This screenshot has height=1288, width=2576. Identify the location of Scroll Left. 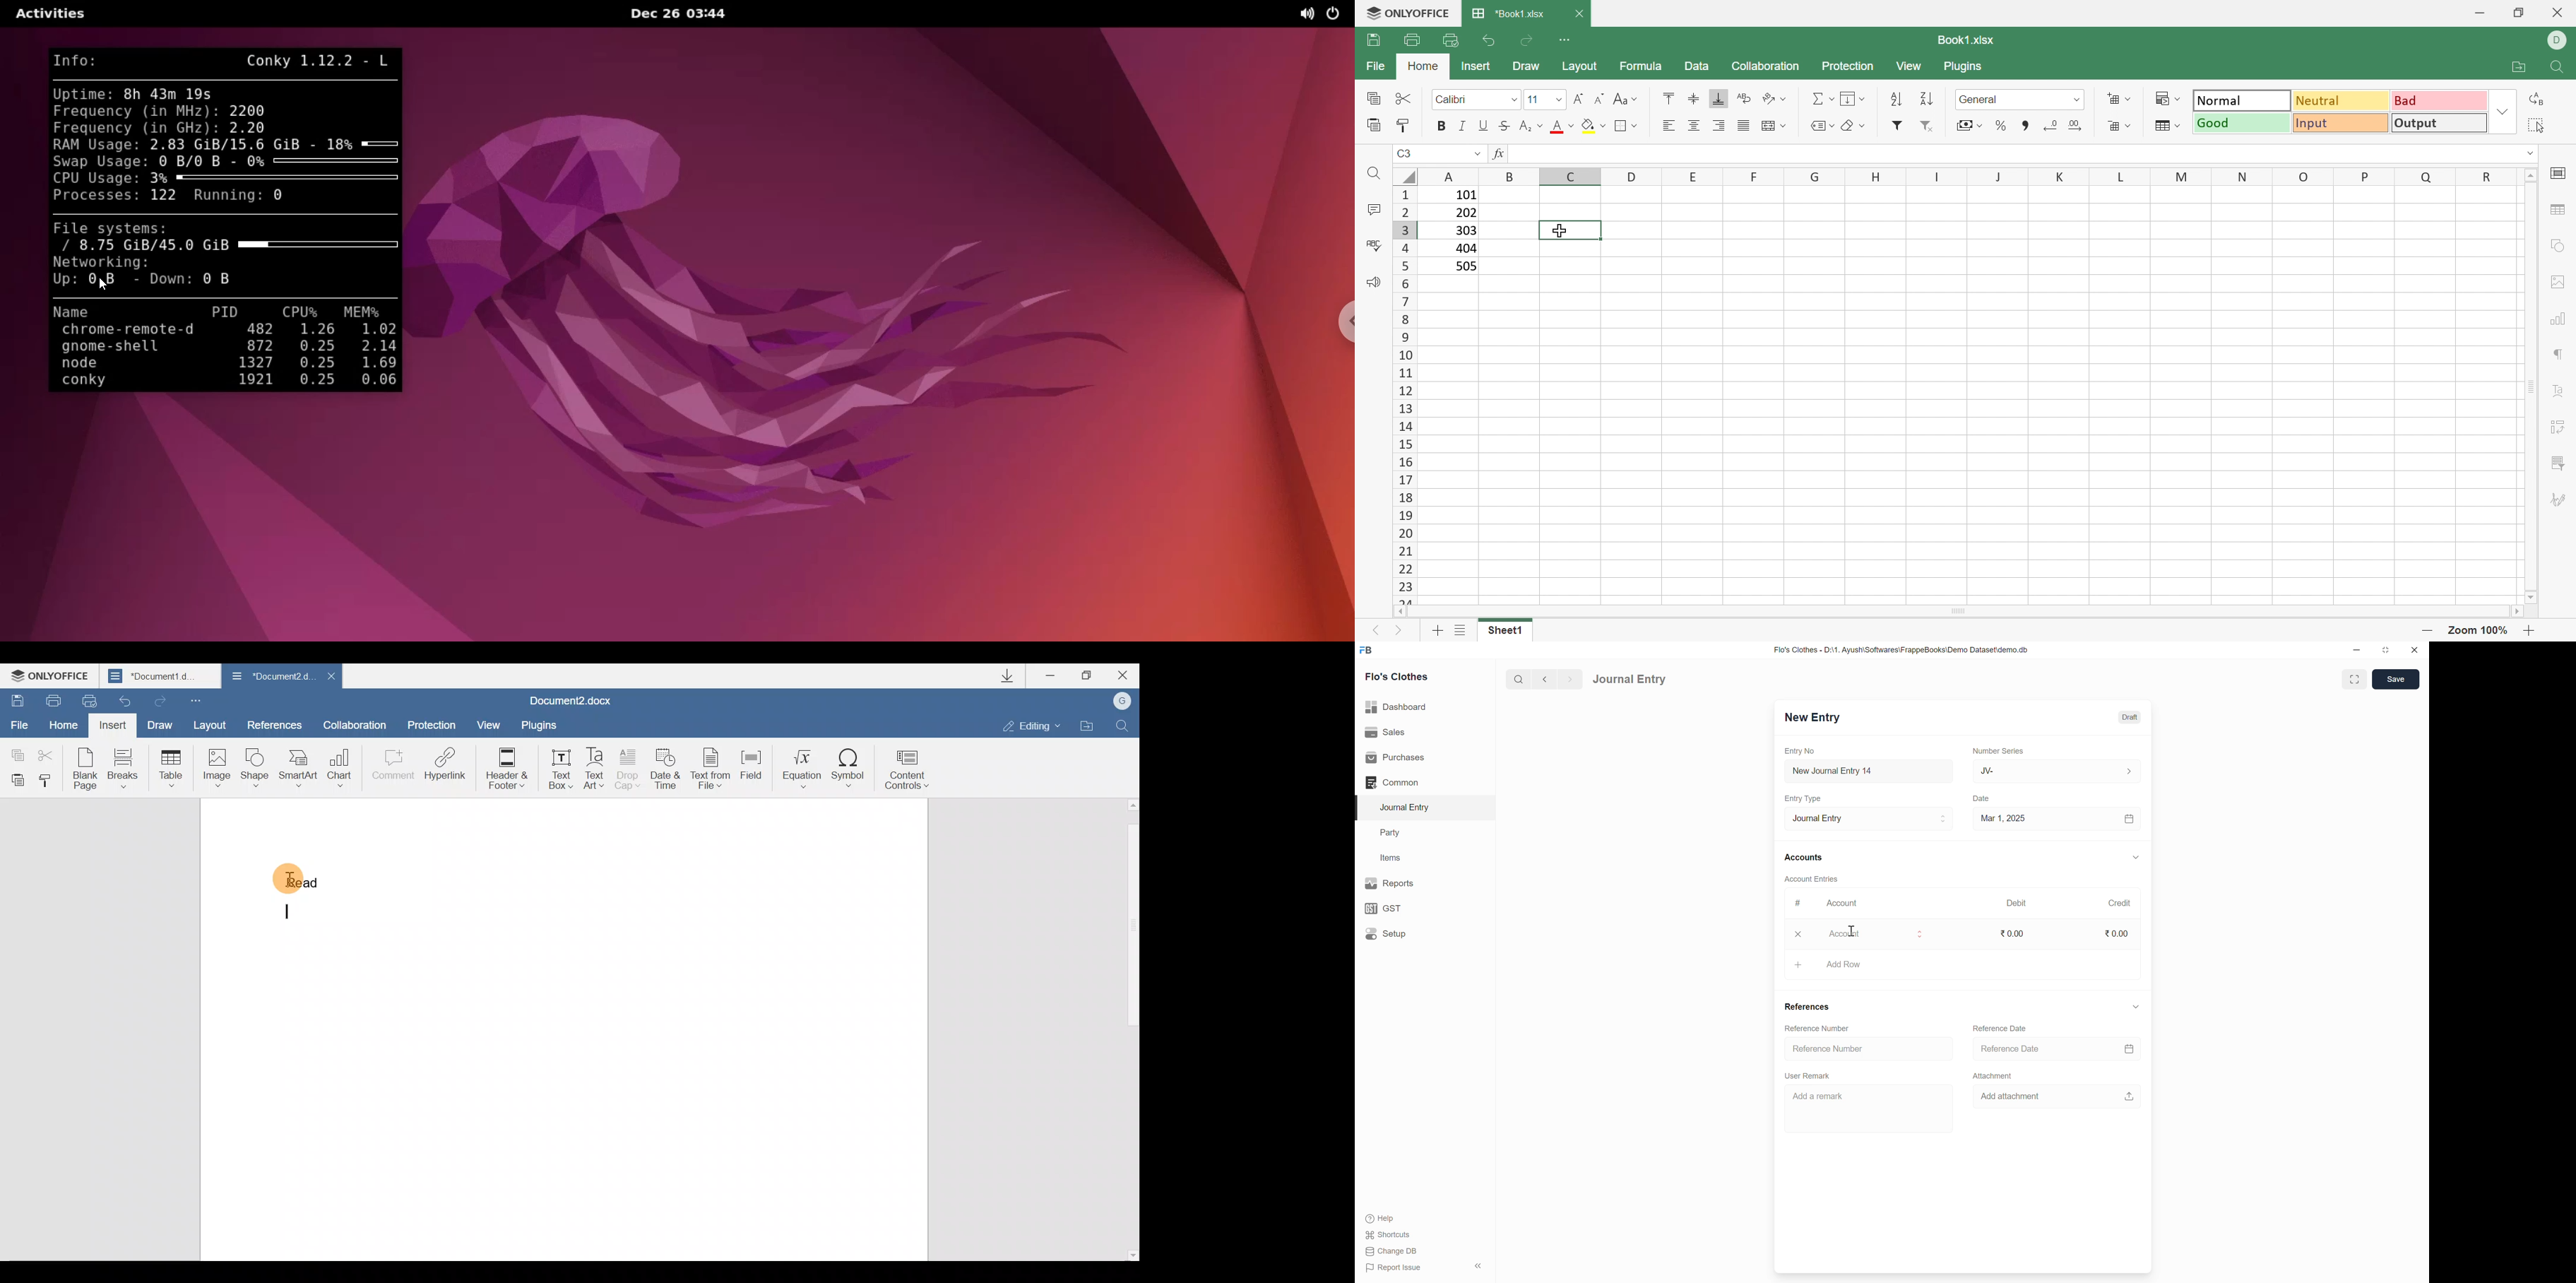
(1405, 613).